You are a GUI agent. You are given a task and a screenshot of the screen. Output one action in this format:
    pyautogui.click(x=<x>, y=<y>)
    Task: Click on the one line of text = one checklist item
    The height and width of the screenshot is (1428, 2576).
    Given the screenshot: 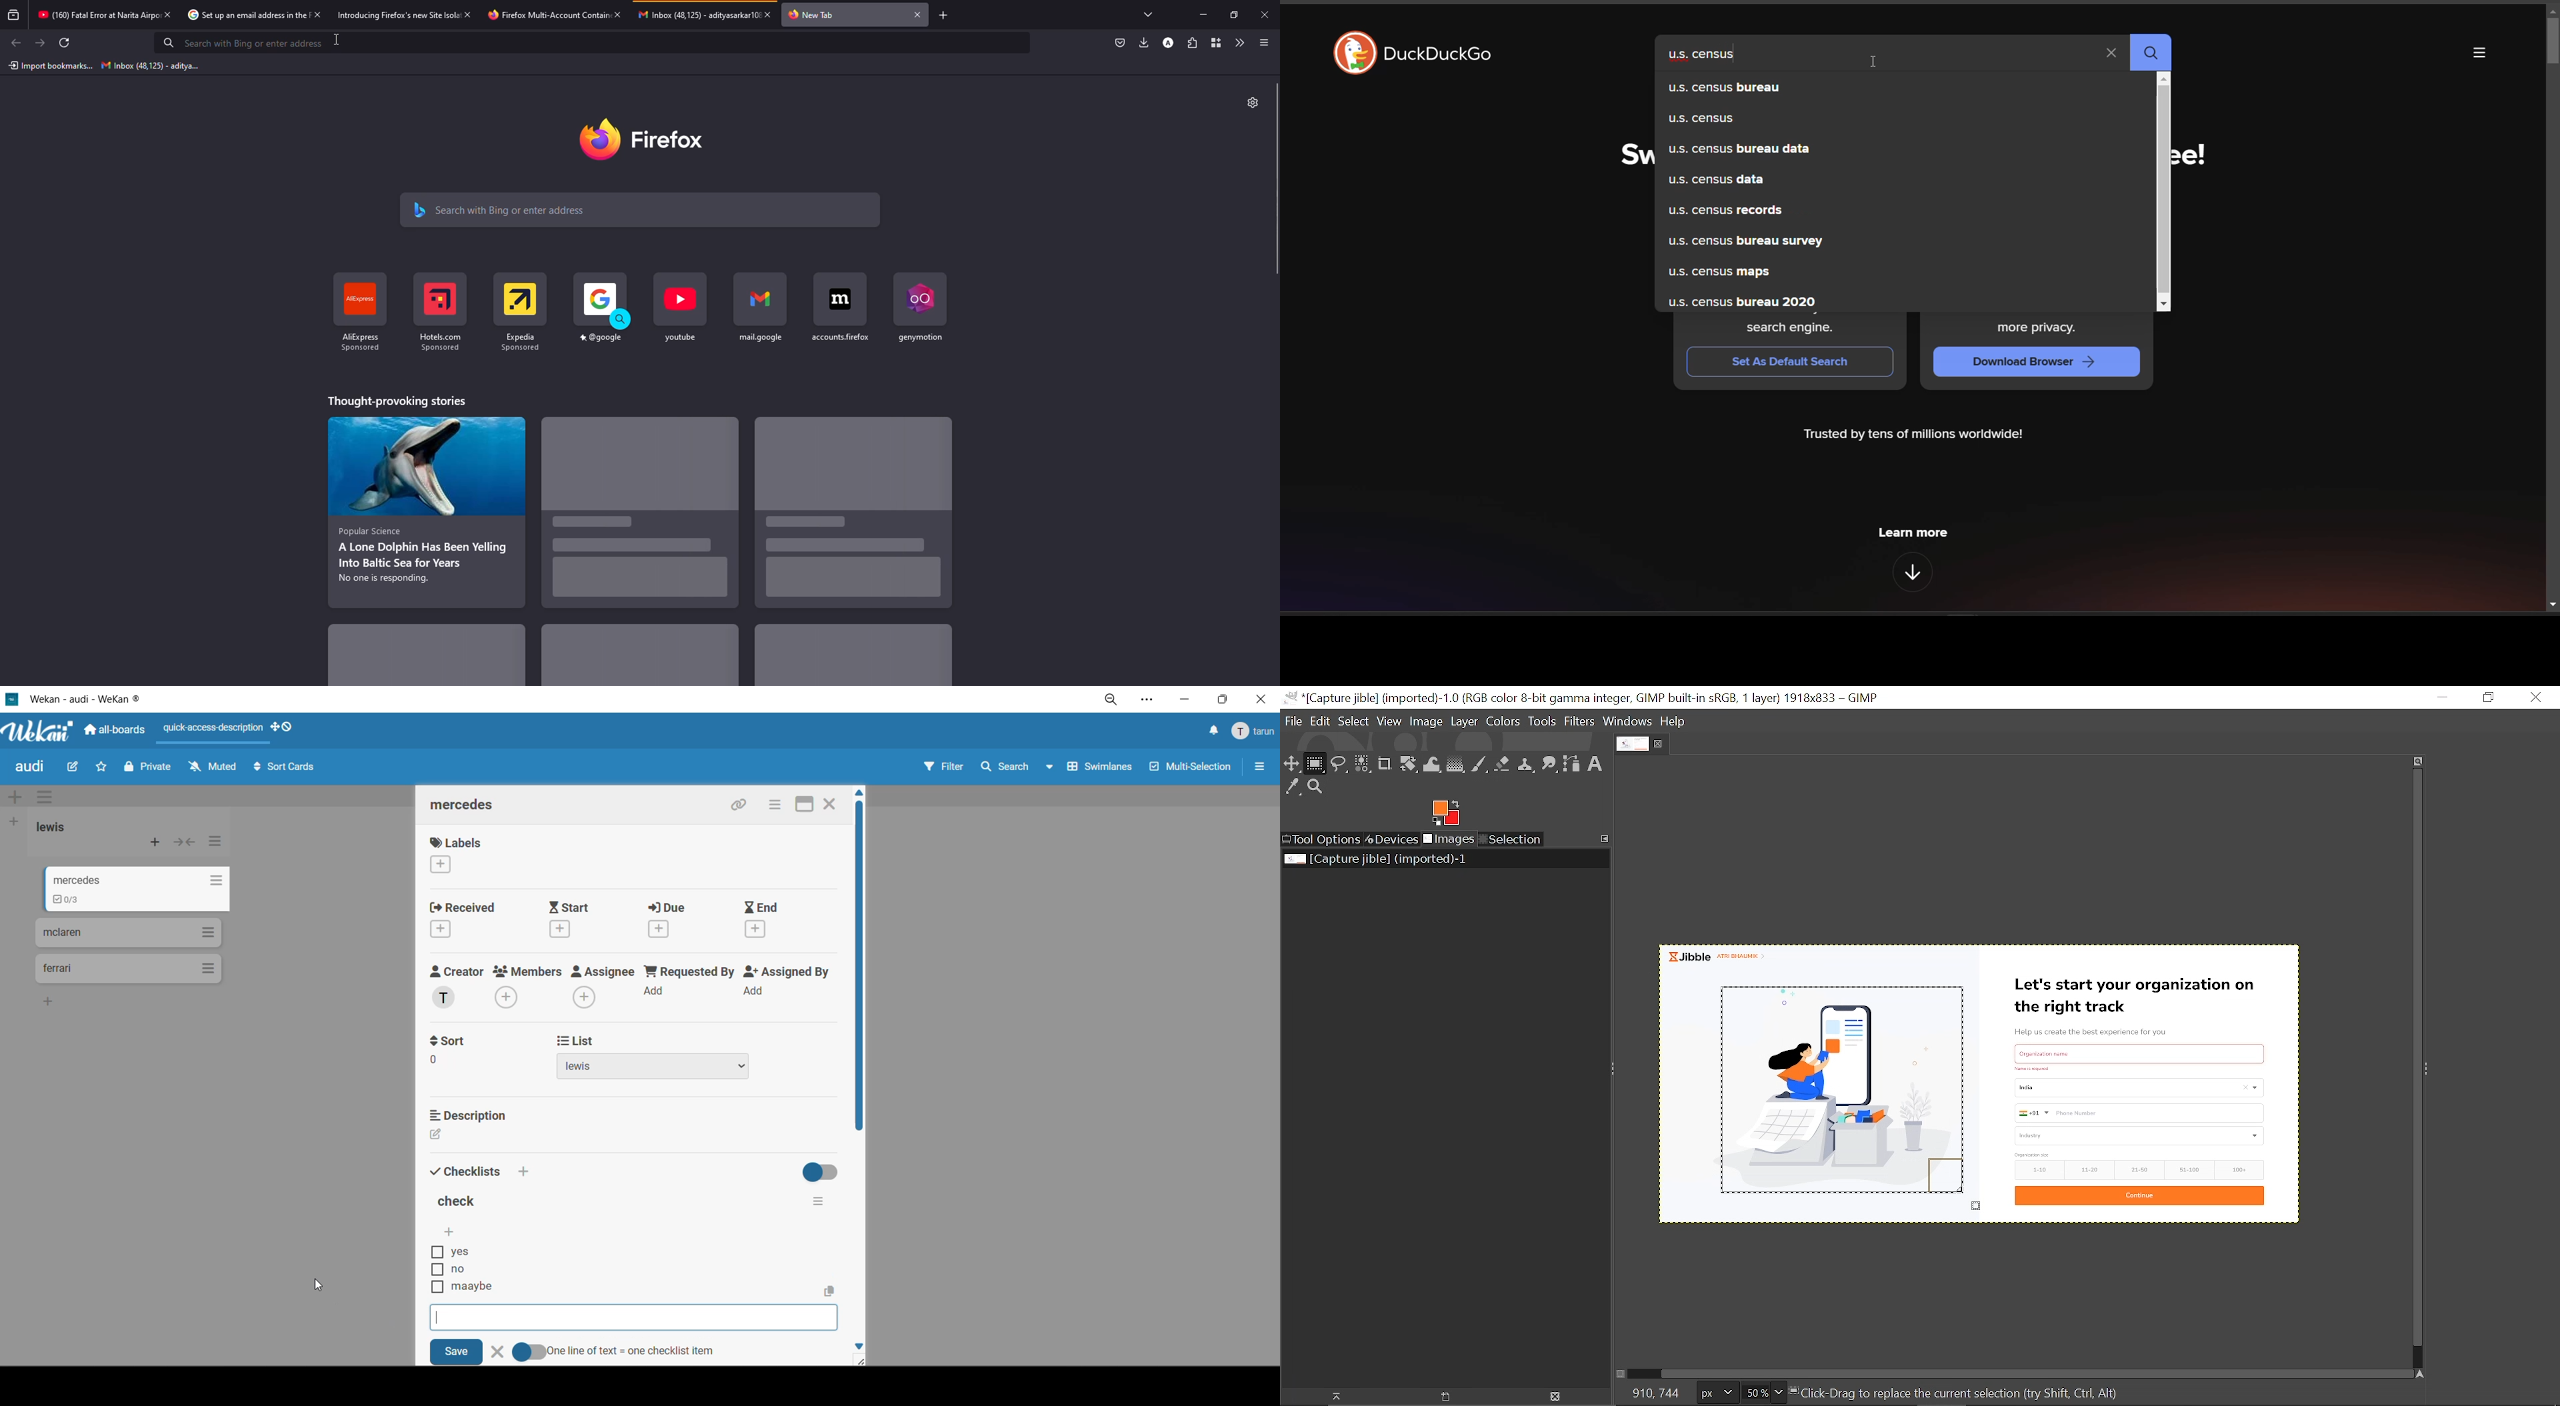 What is the action you would take?
    pyautogui.click(x=613, y=1353)
    